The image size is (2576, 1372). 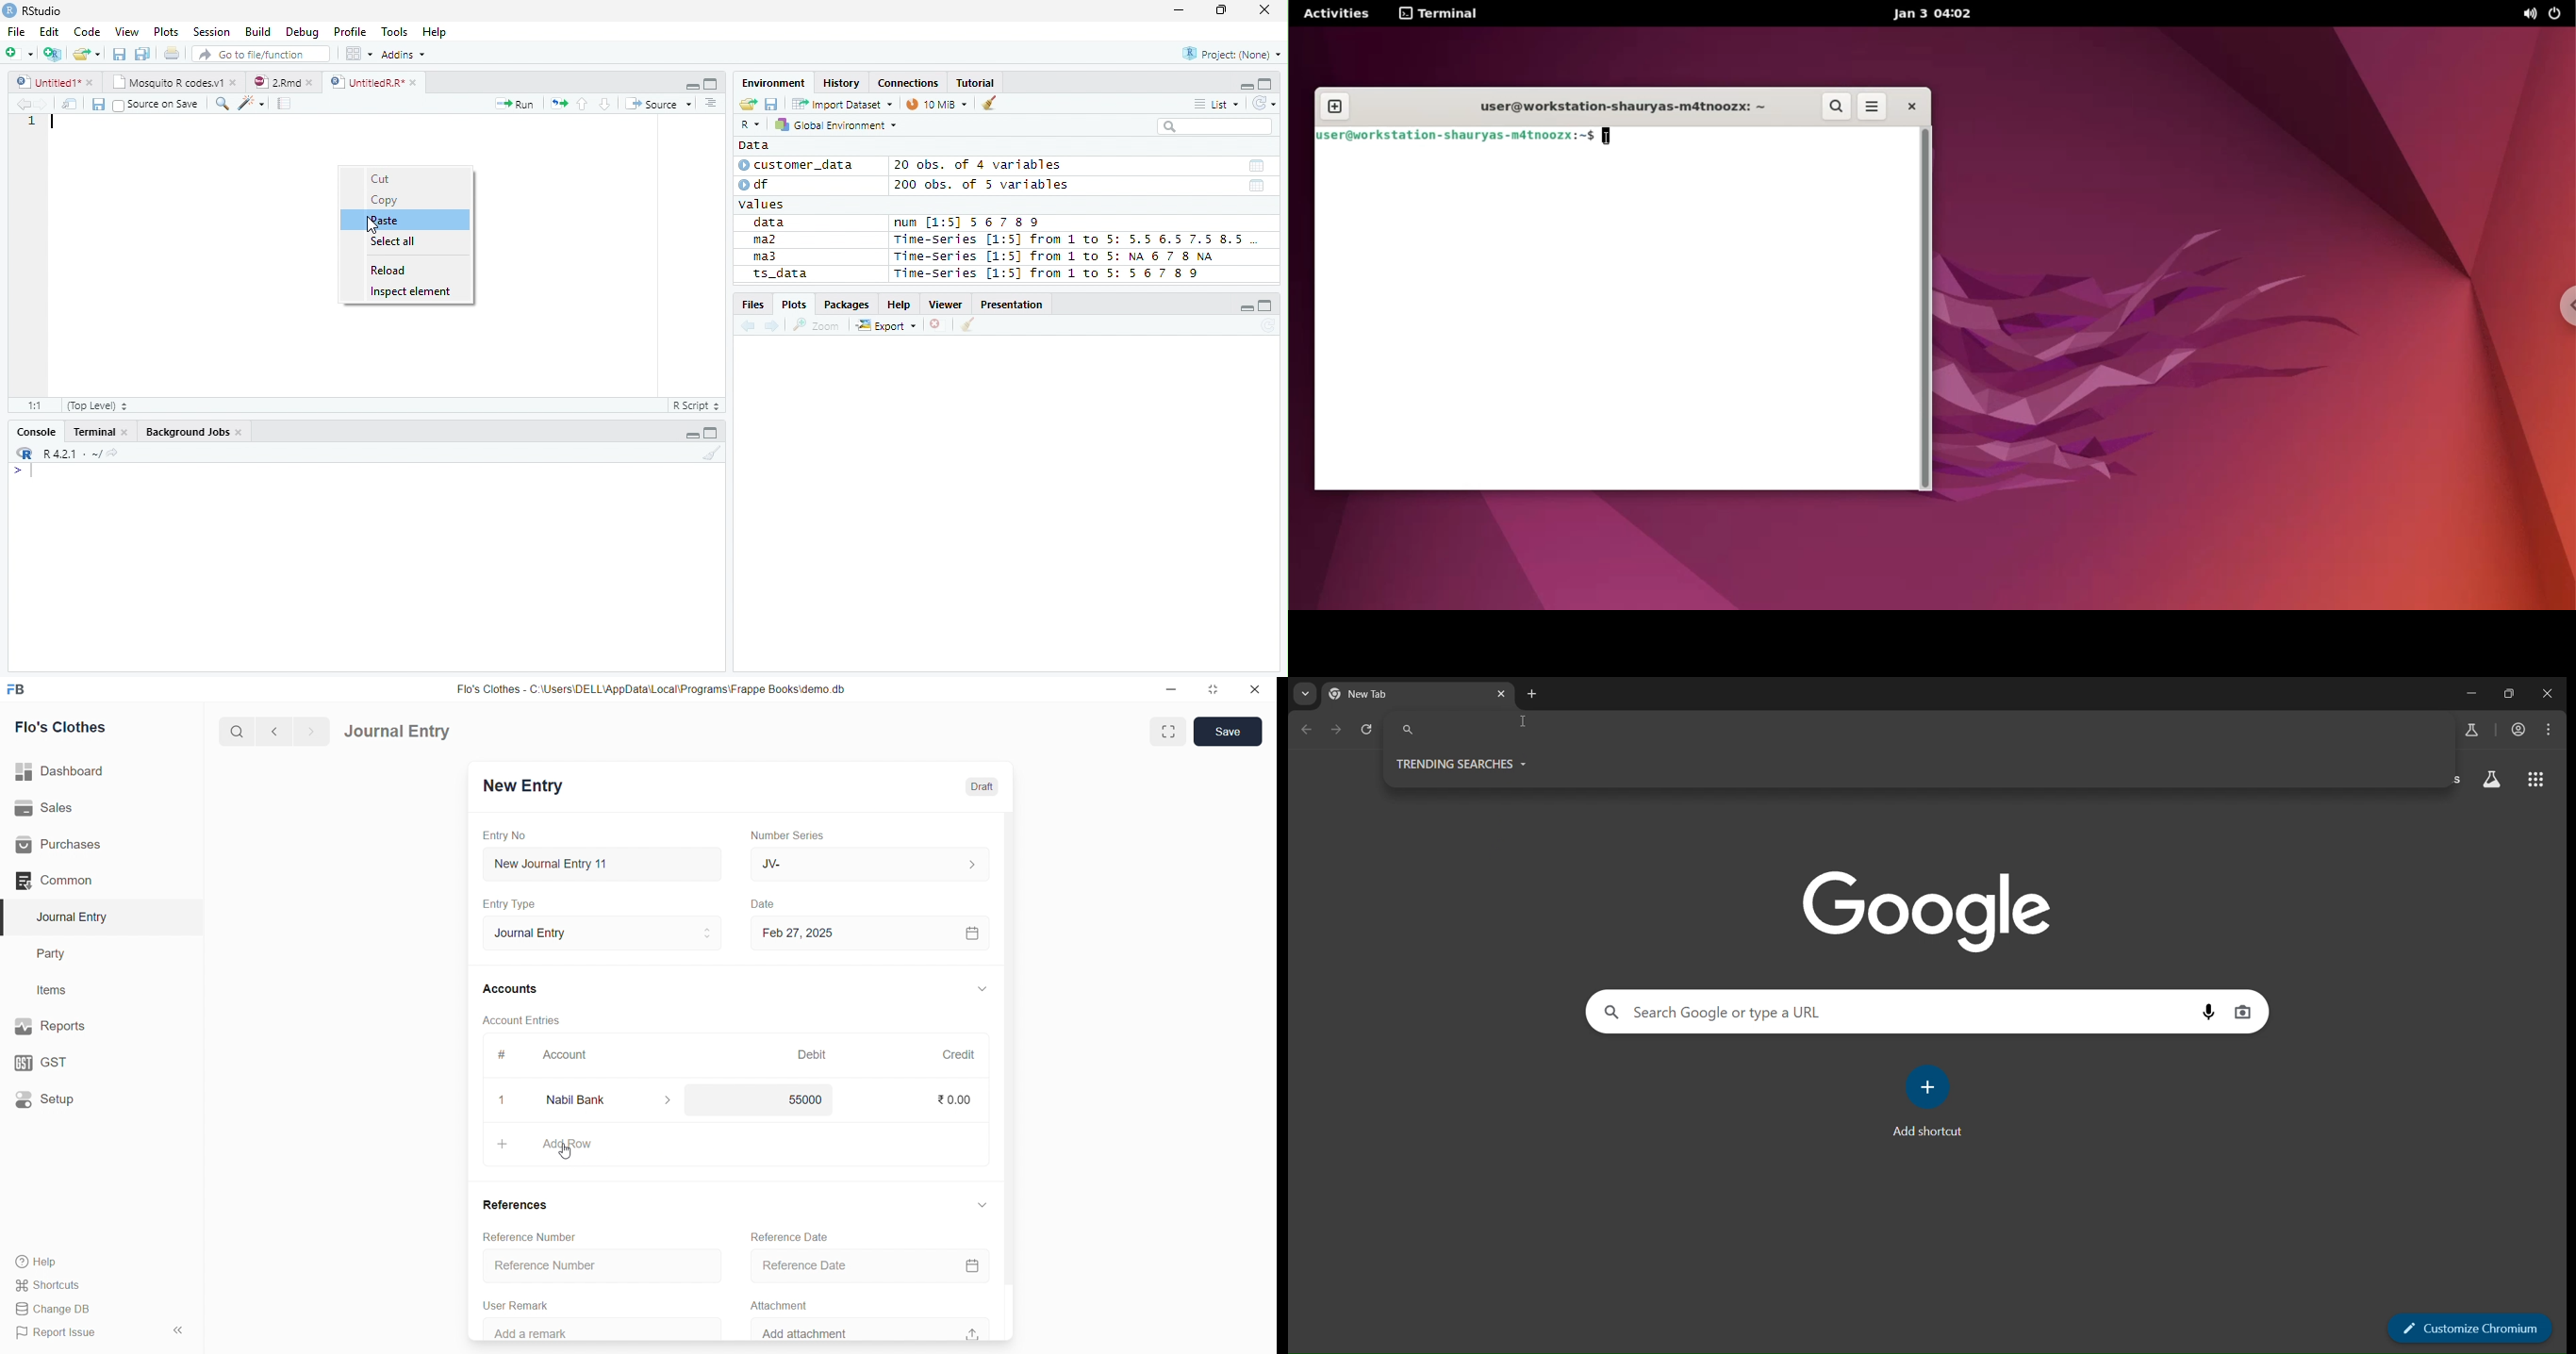 I want to click on cursor, so click(x=569, y=1154).